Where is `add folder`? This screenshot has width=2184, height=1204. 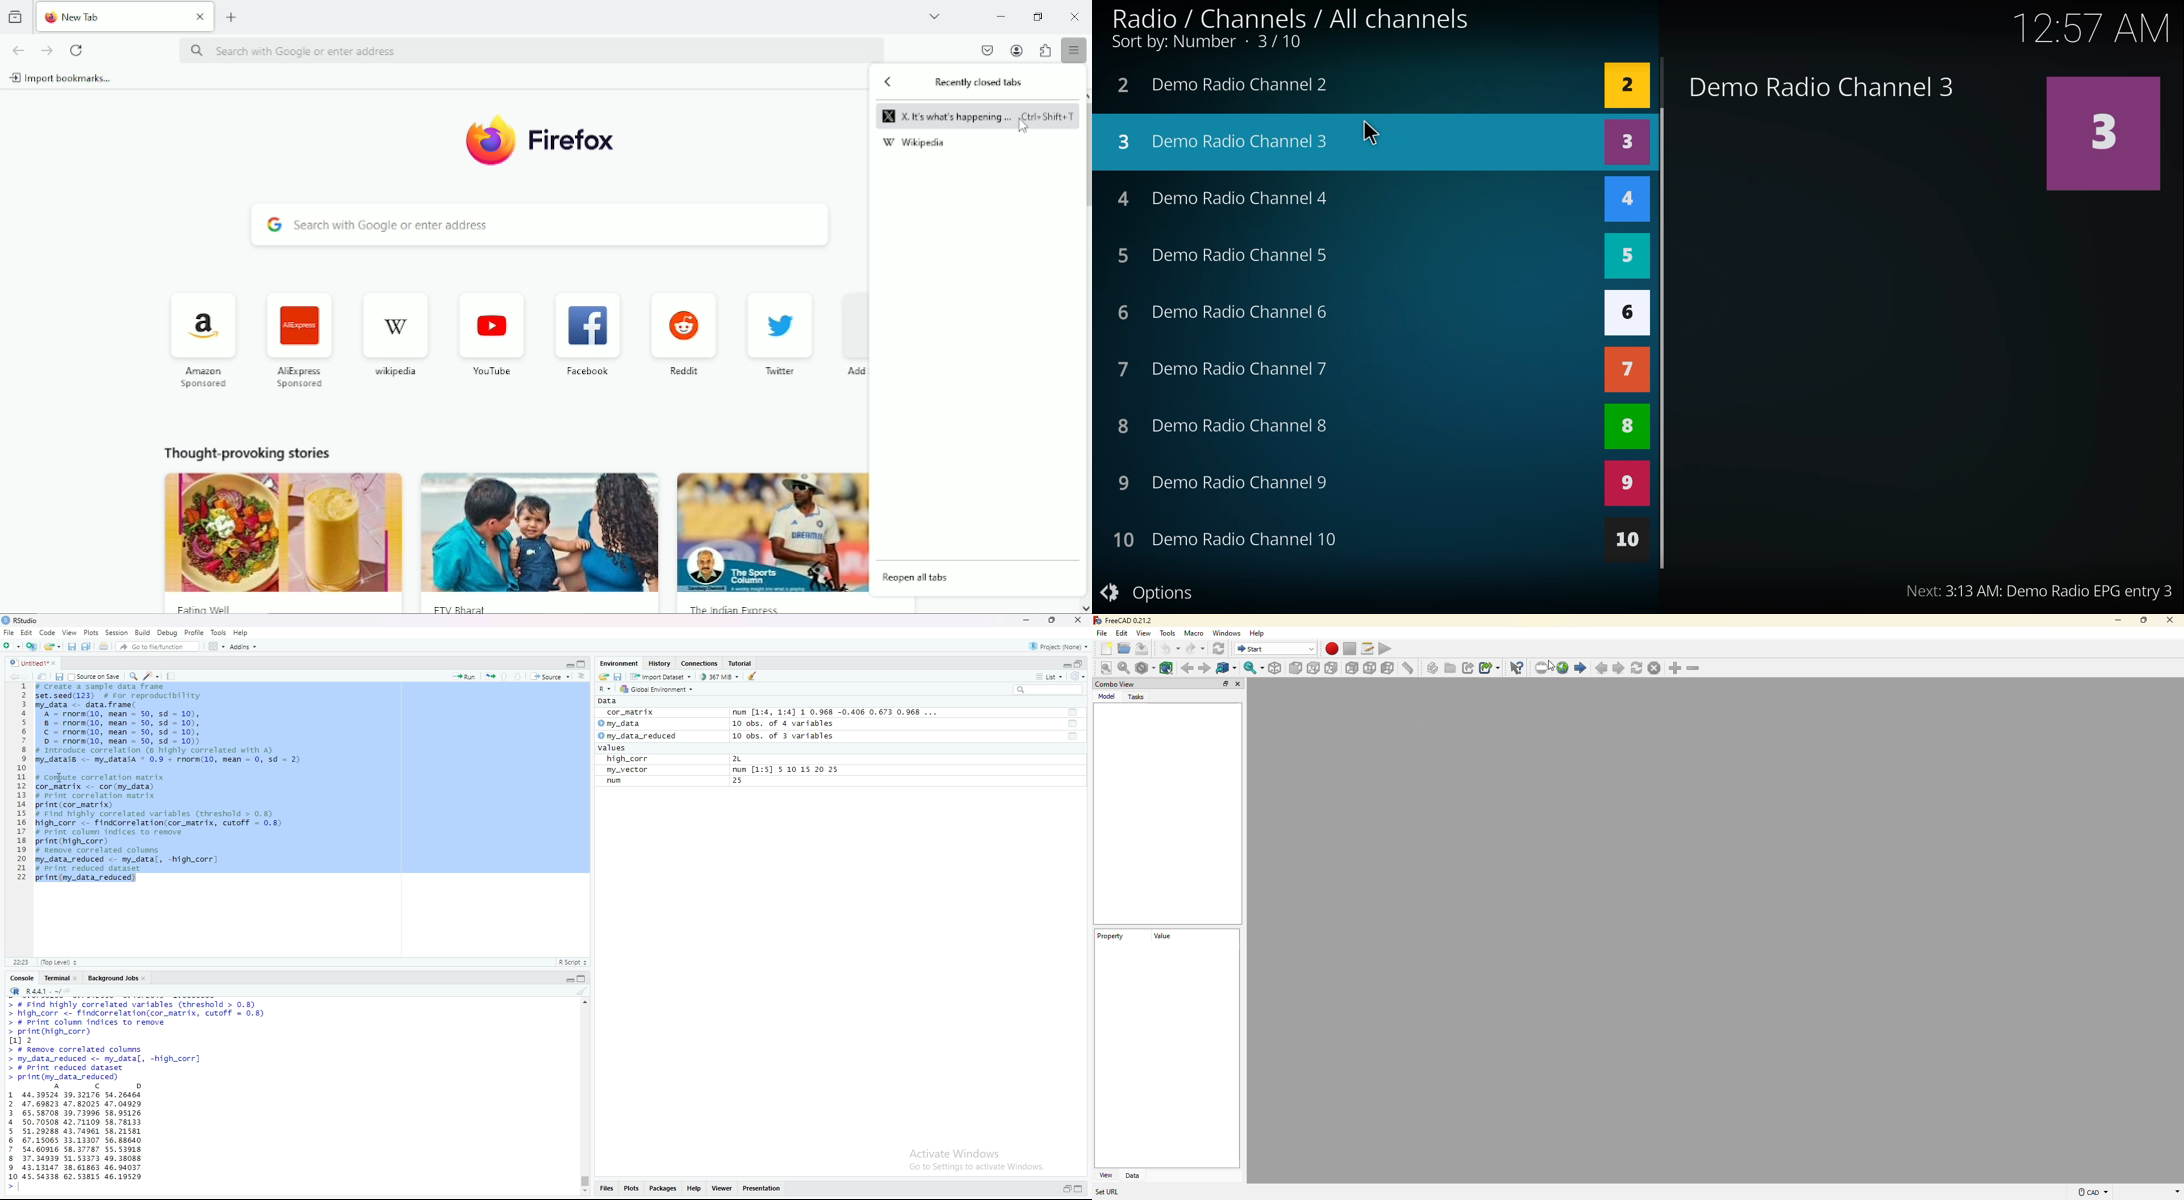 add folder is located at coordinates (13, 646).